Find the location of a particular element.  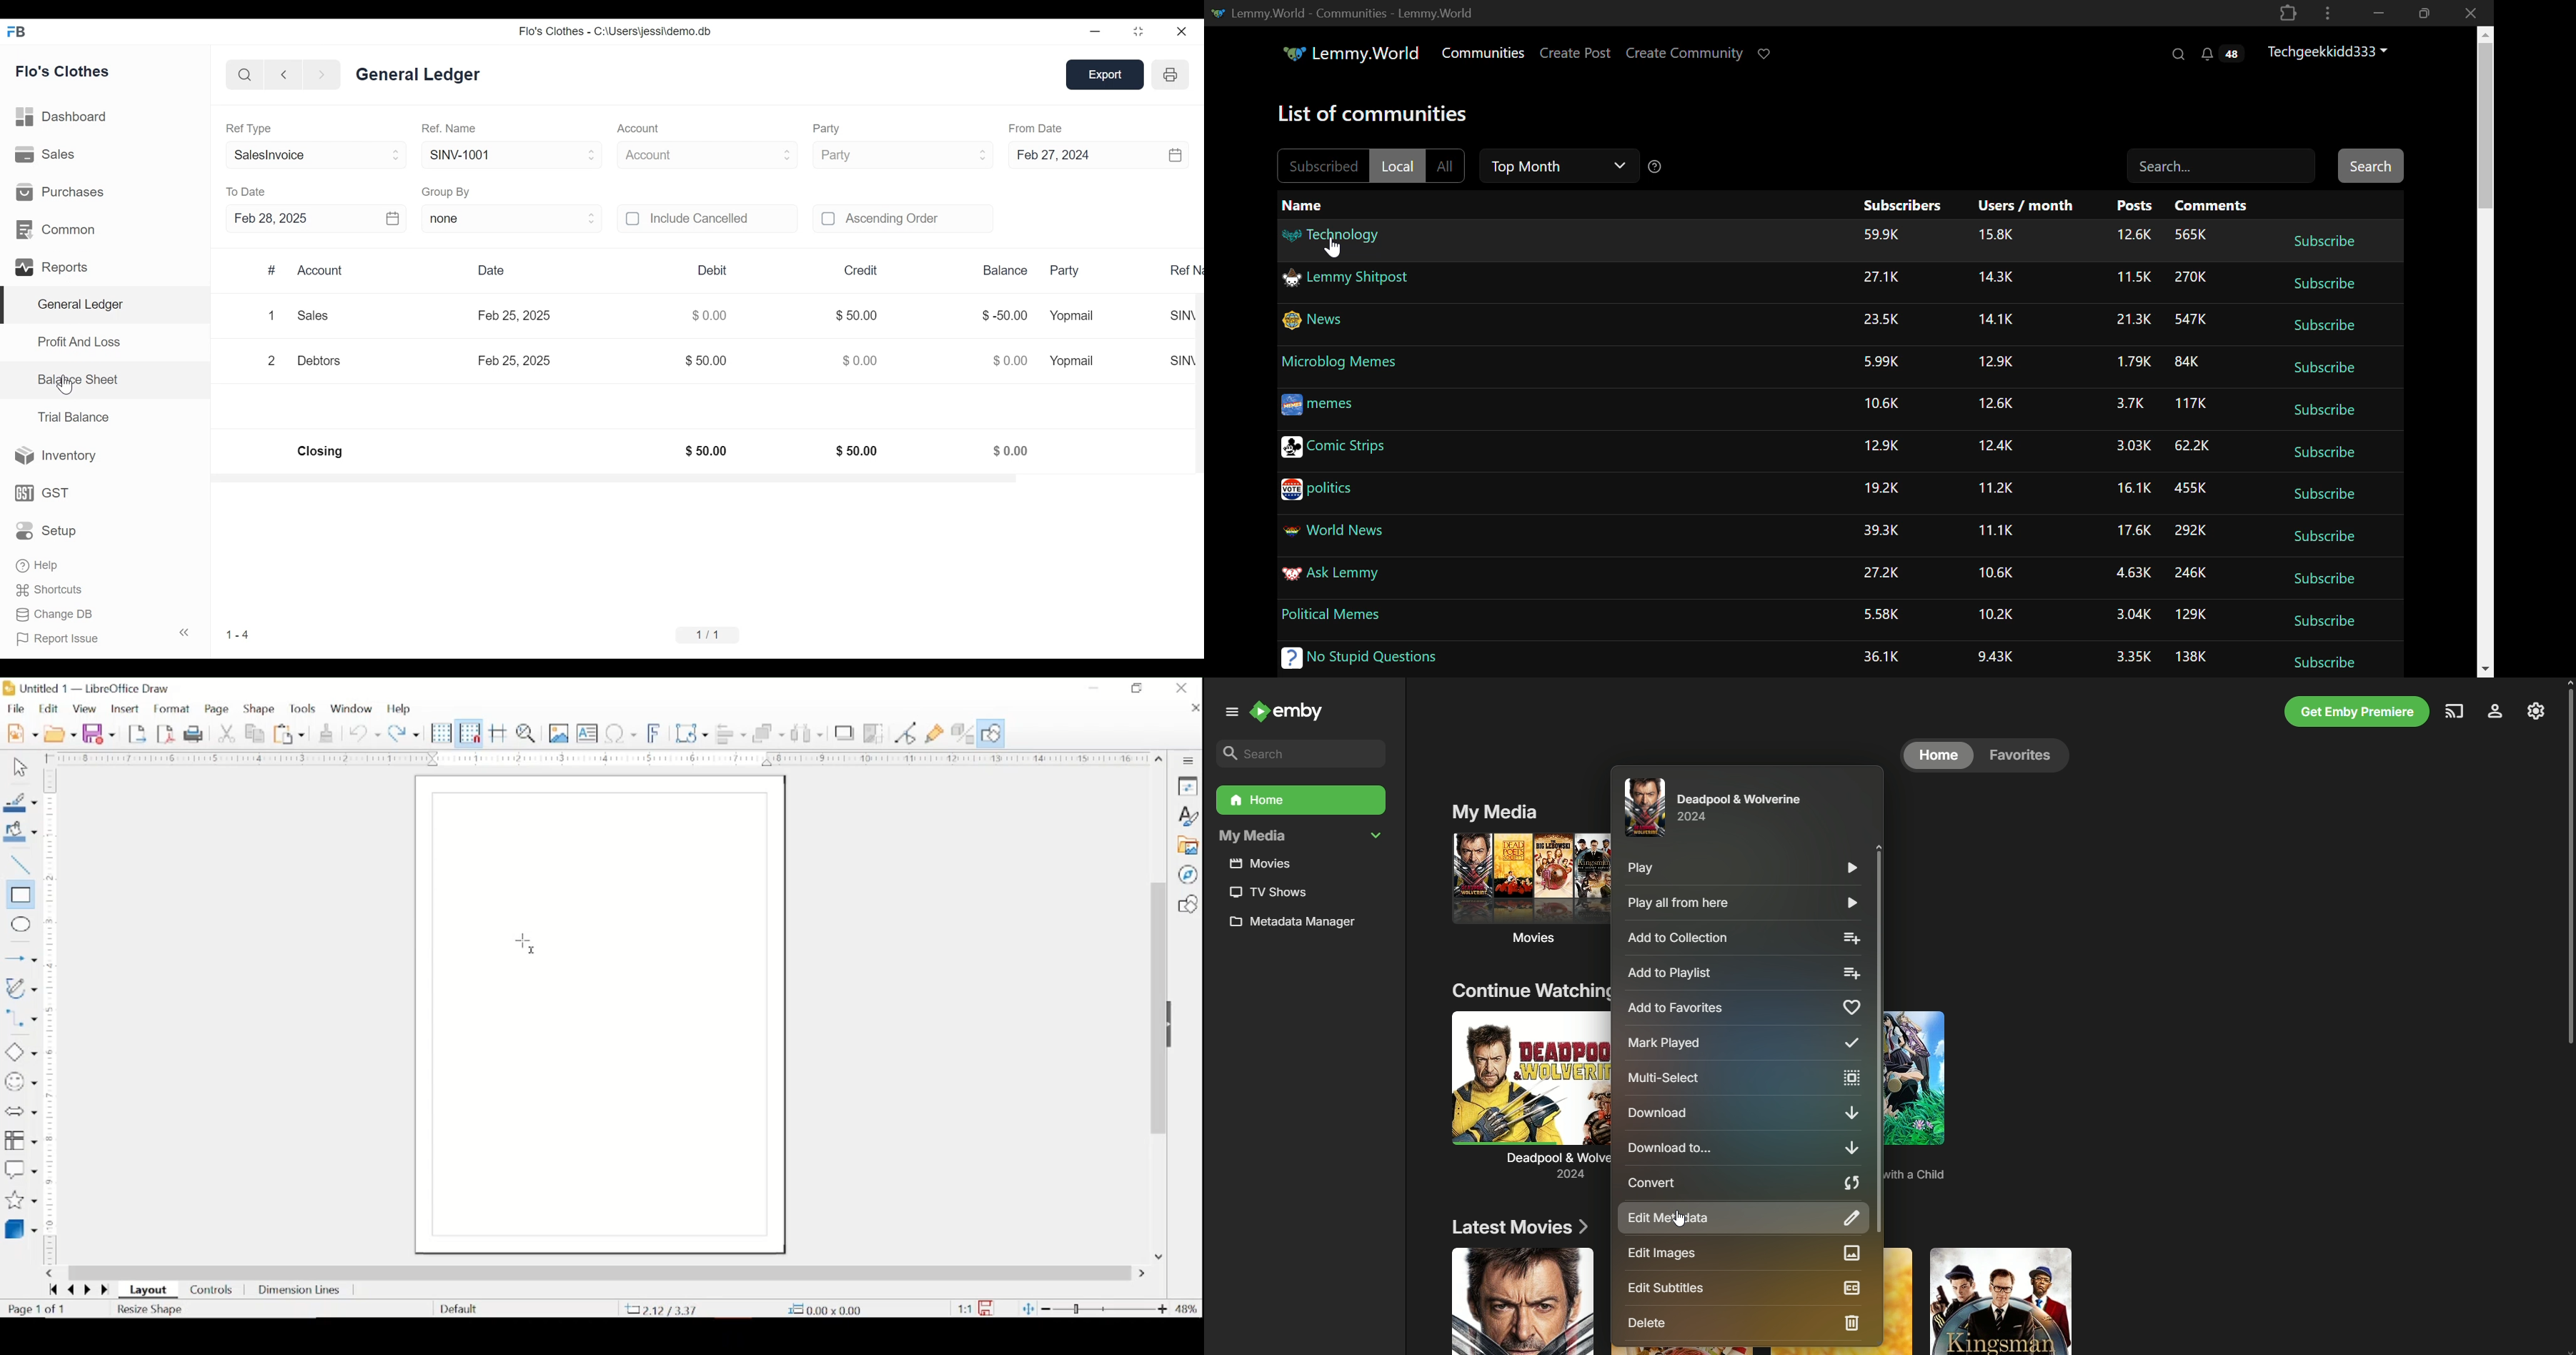

1-4 is located at coordinates (237, 634).